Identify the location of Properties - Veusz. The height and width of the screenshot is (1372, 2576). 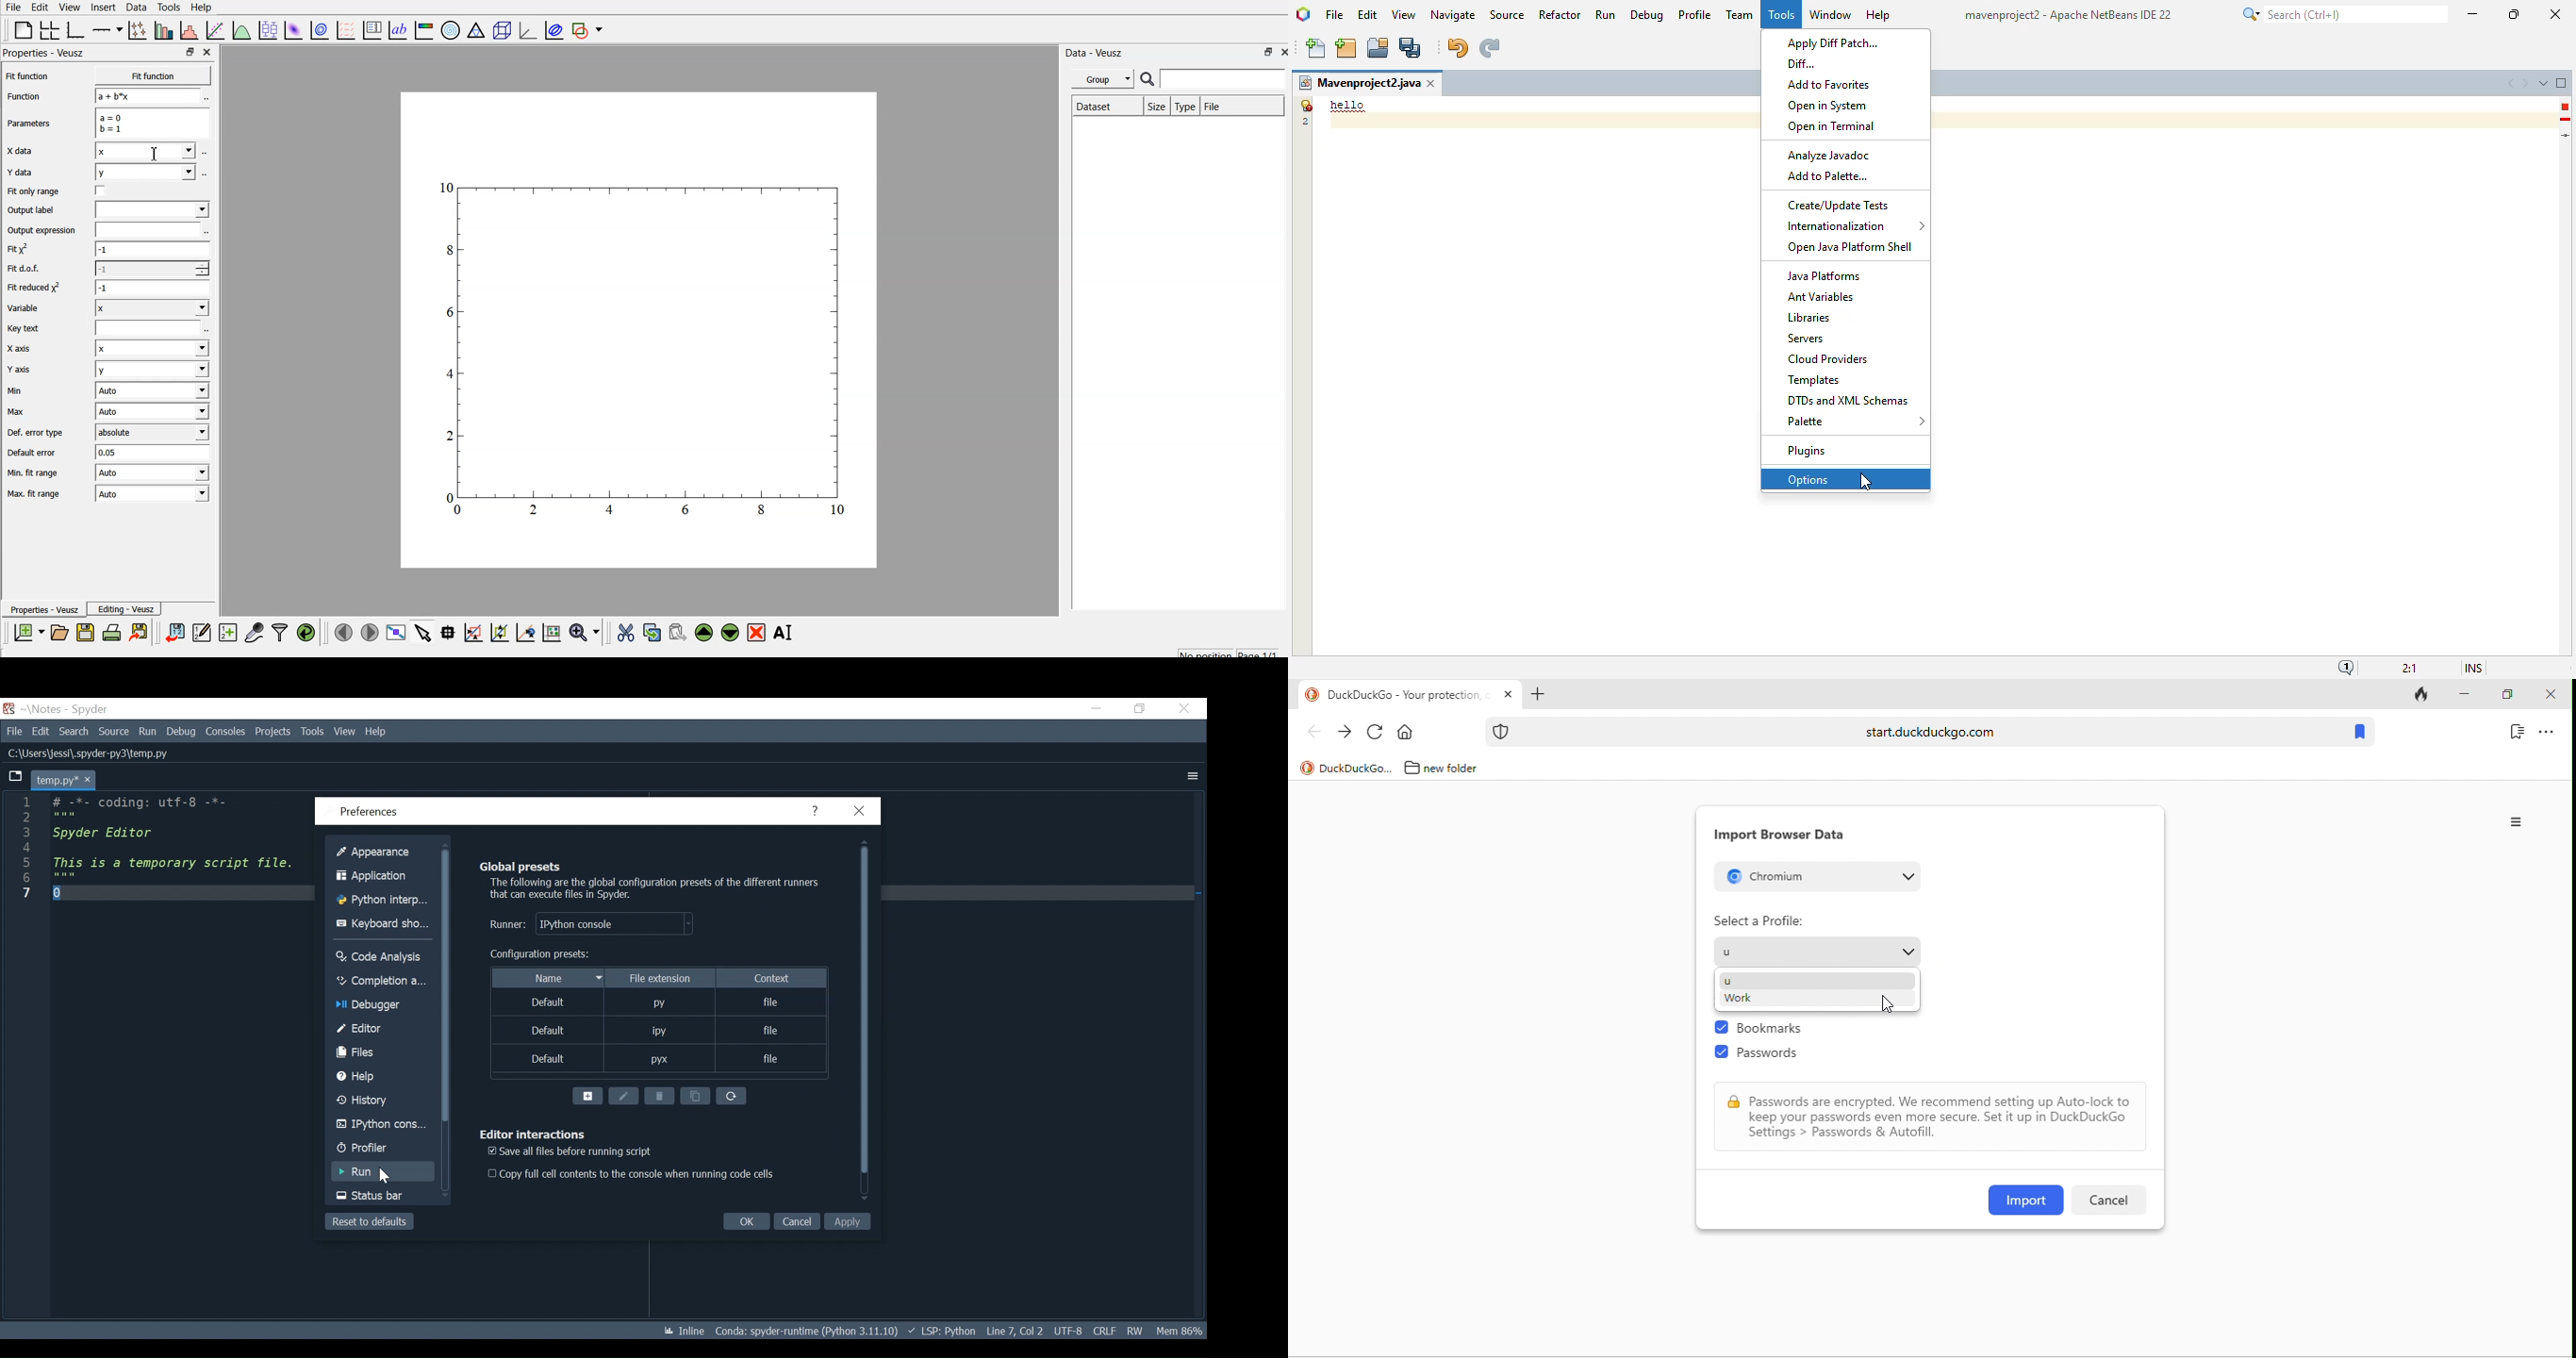
(44, 609).